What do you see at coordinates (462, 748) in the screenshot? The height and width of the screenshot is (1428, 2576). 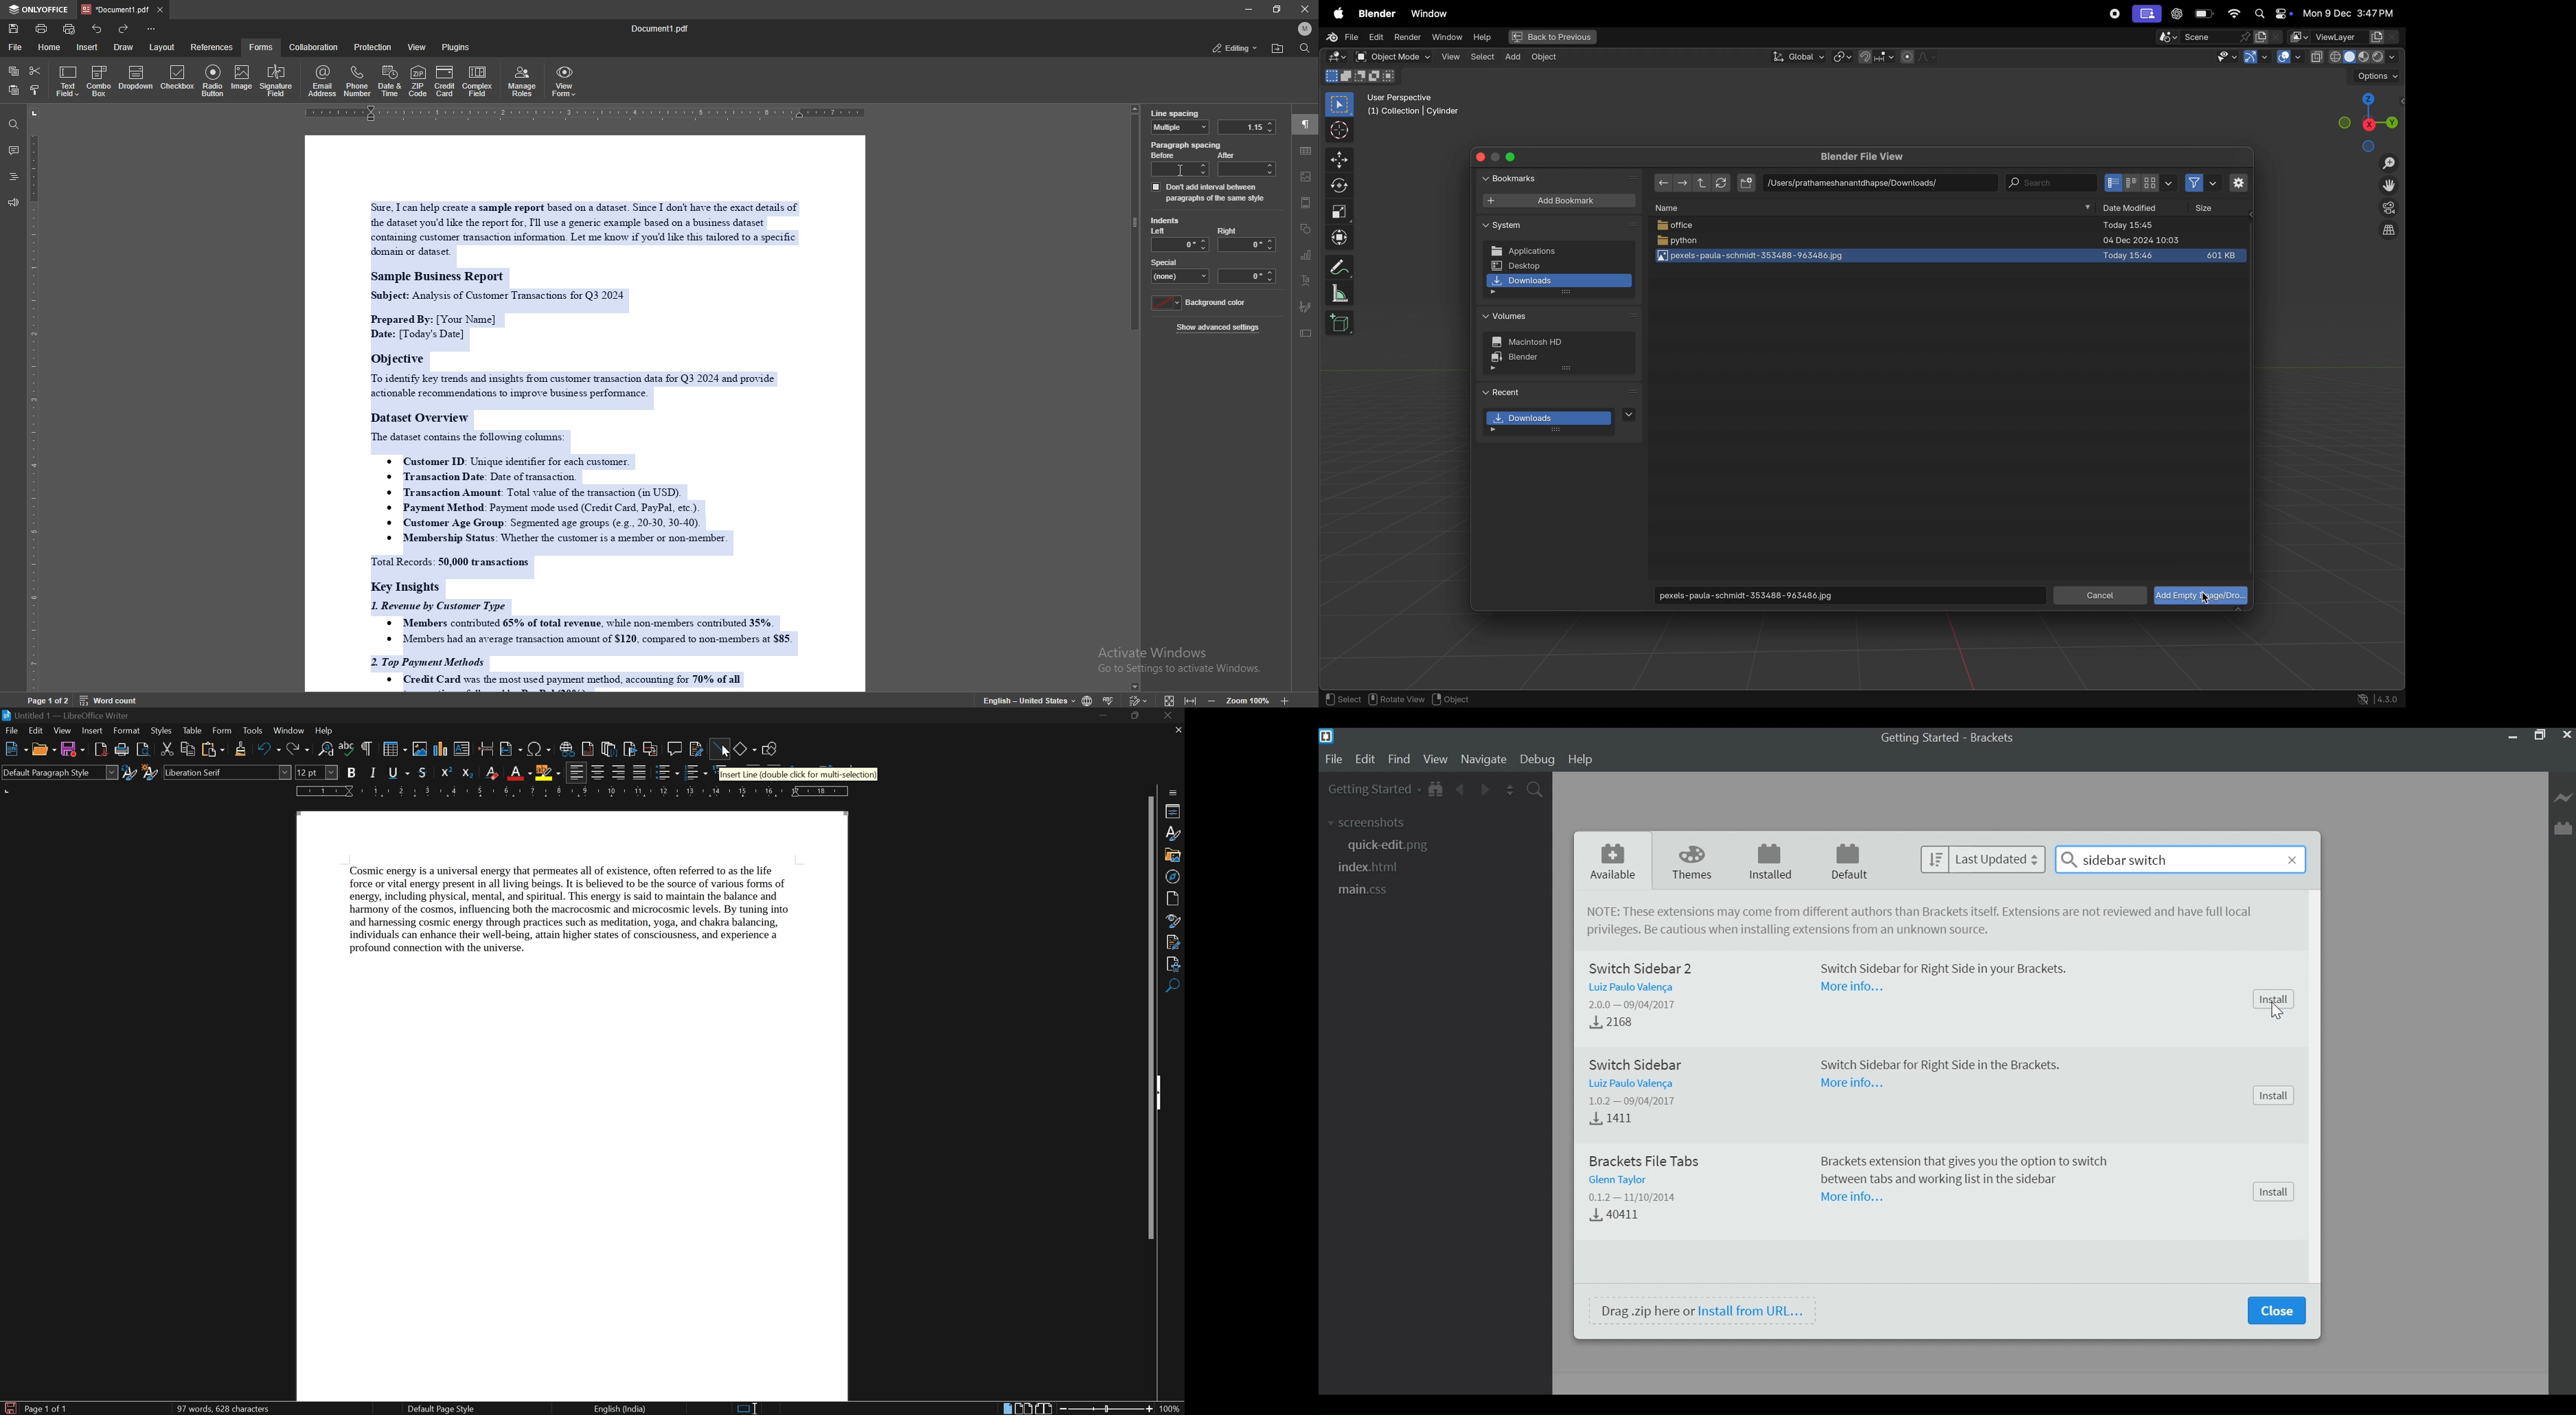 I see `insert textbox` at bounding box center [462, 748].